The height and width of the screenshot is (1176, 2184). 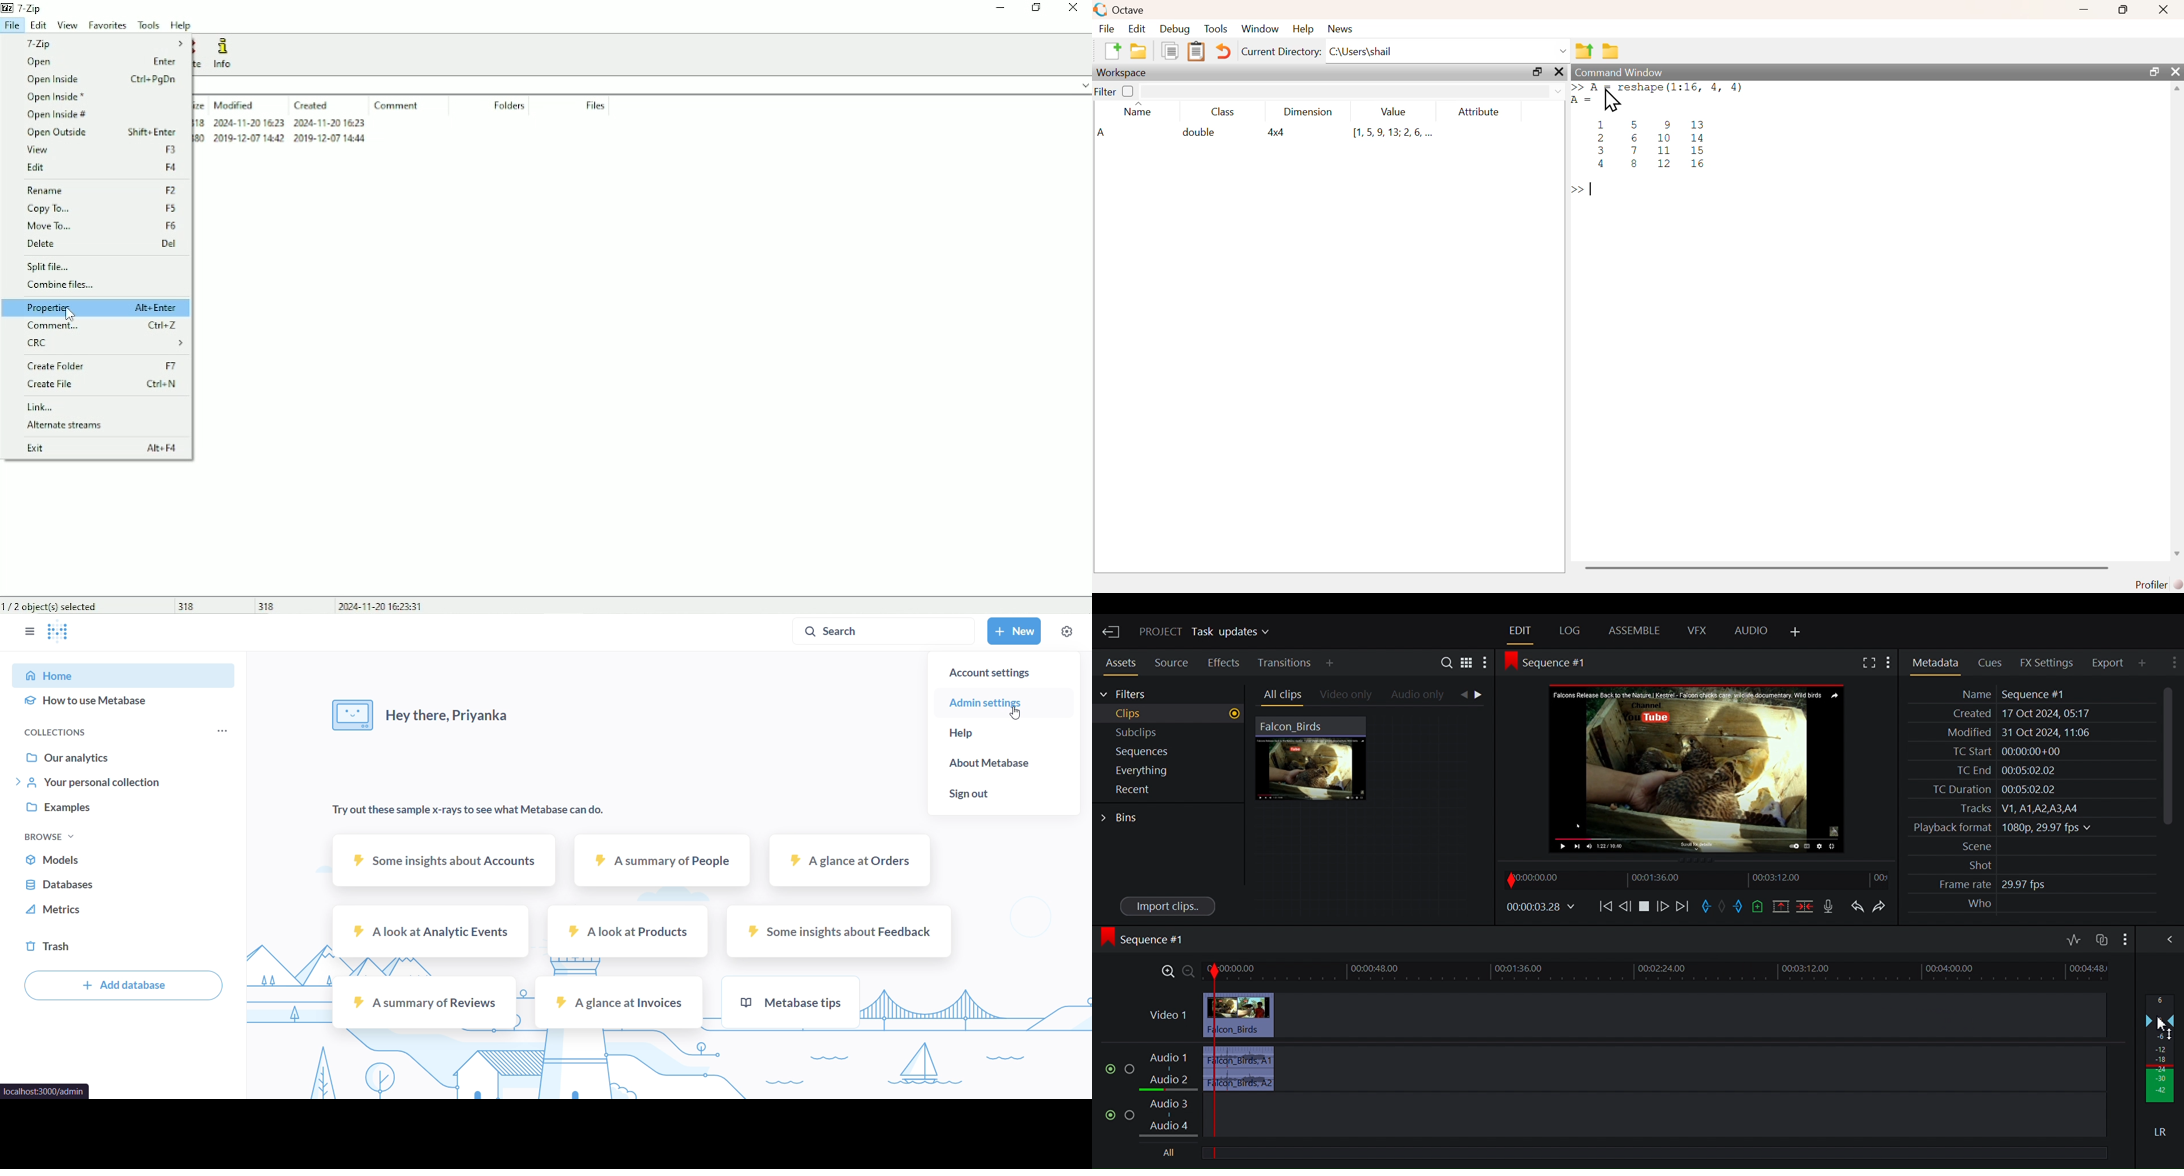 I want to click on Files, so click(x=596, y=106).